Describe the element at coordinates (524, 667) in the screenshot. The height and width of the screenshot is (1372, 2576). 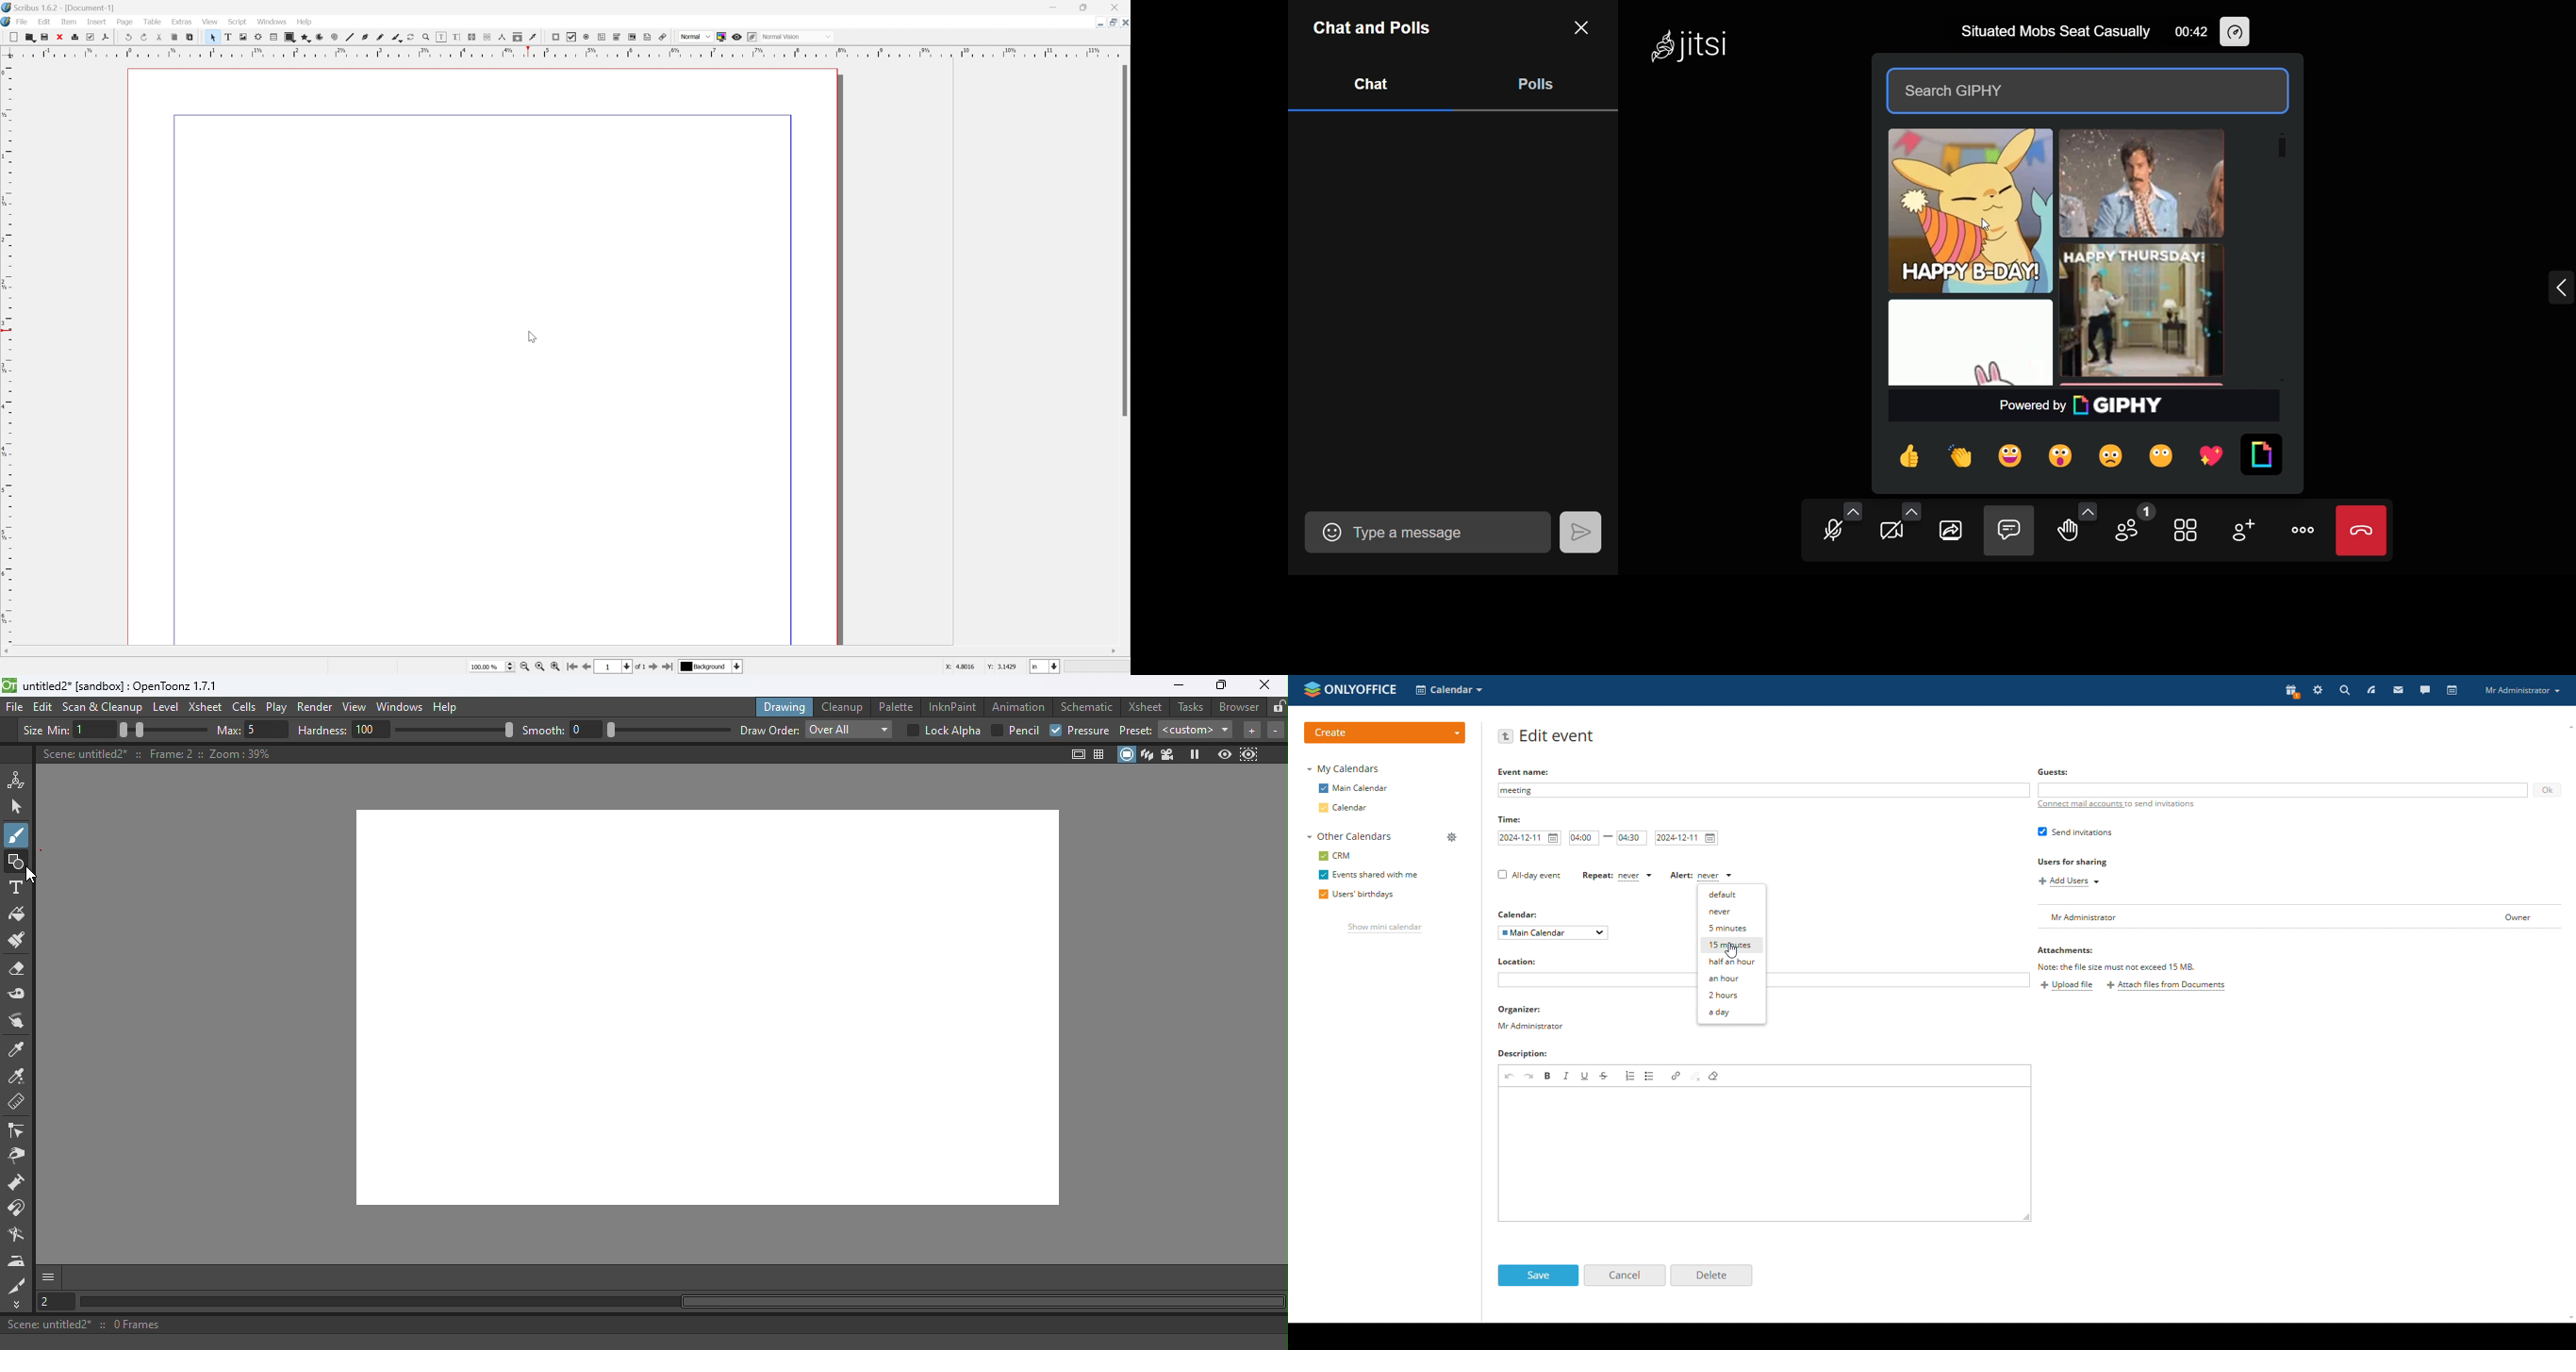
I see `zoom to 100%` at that location.